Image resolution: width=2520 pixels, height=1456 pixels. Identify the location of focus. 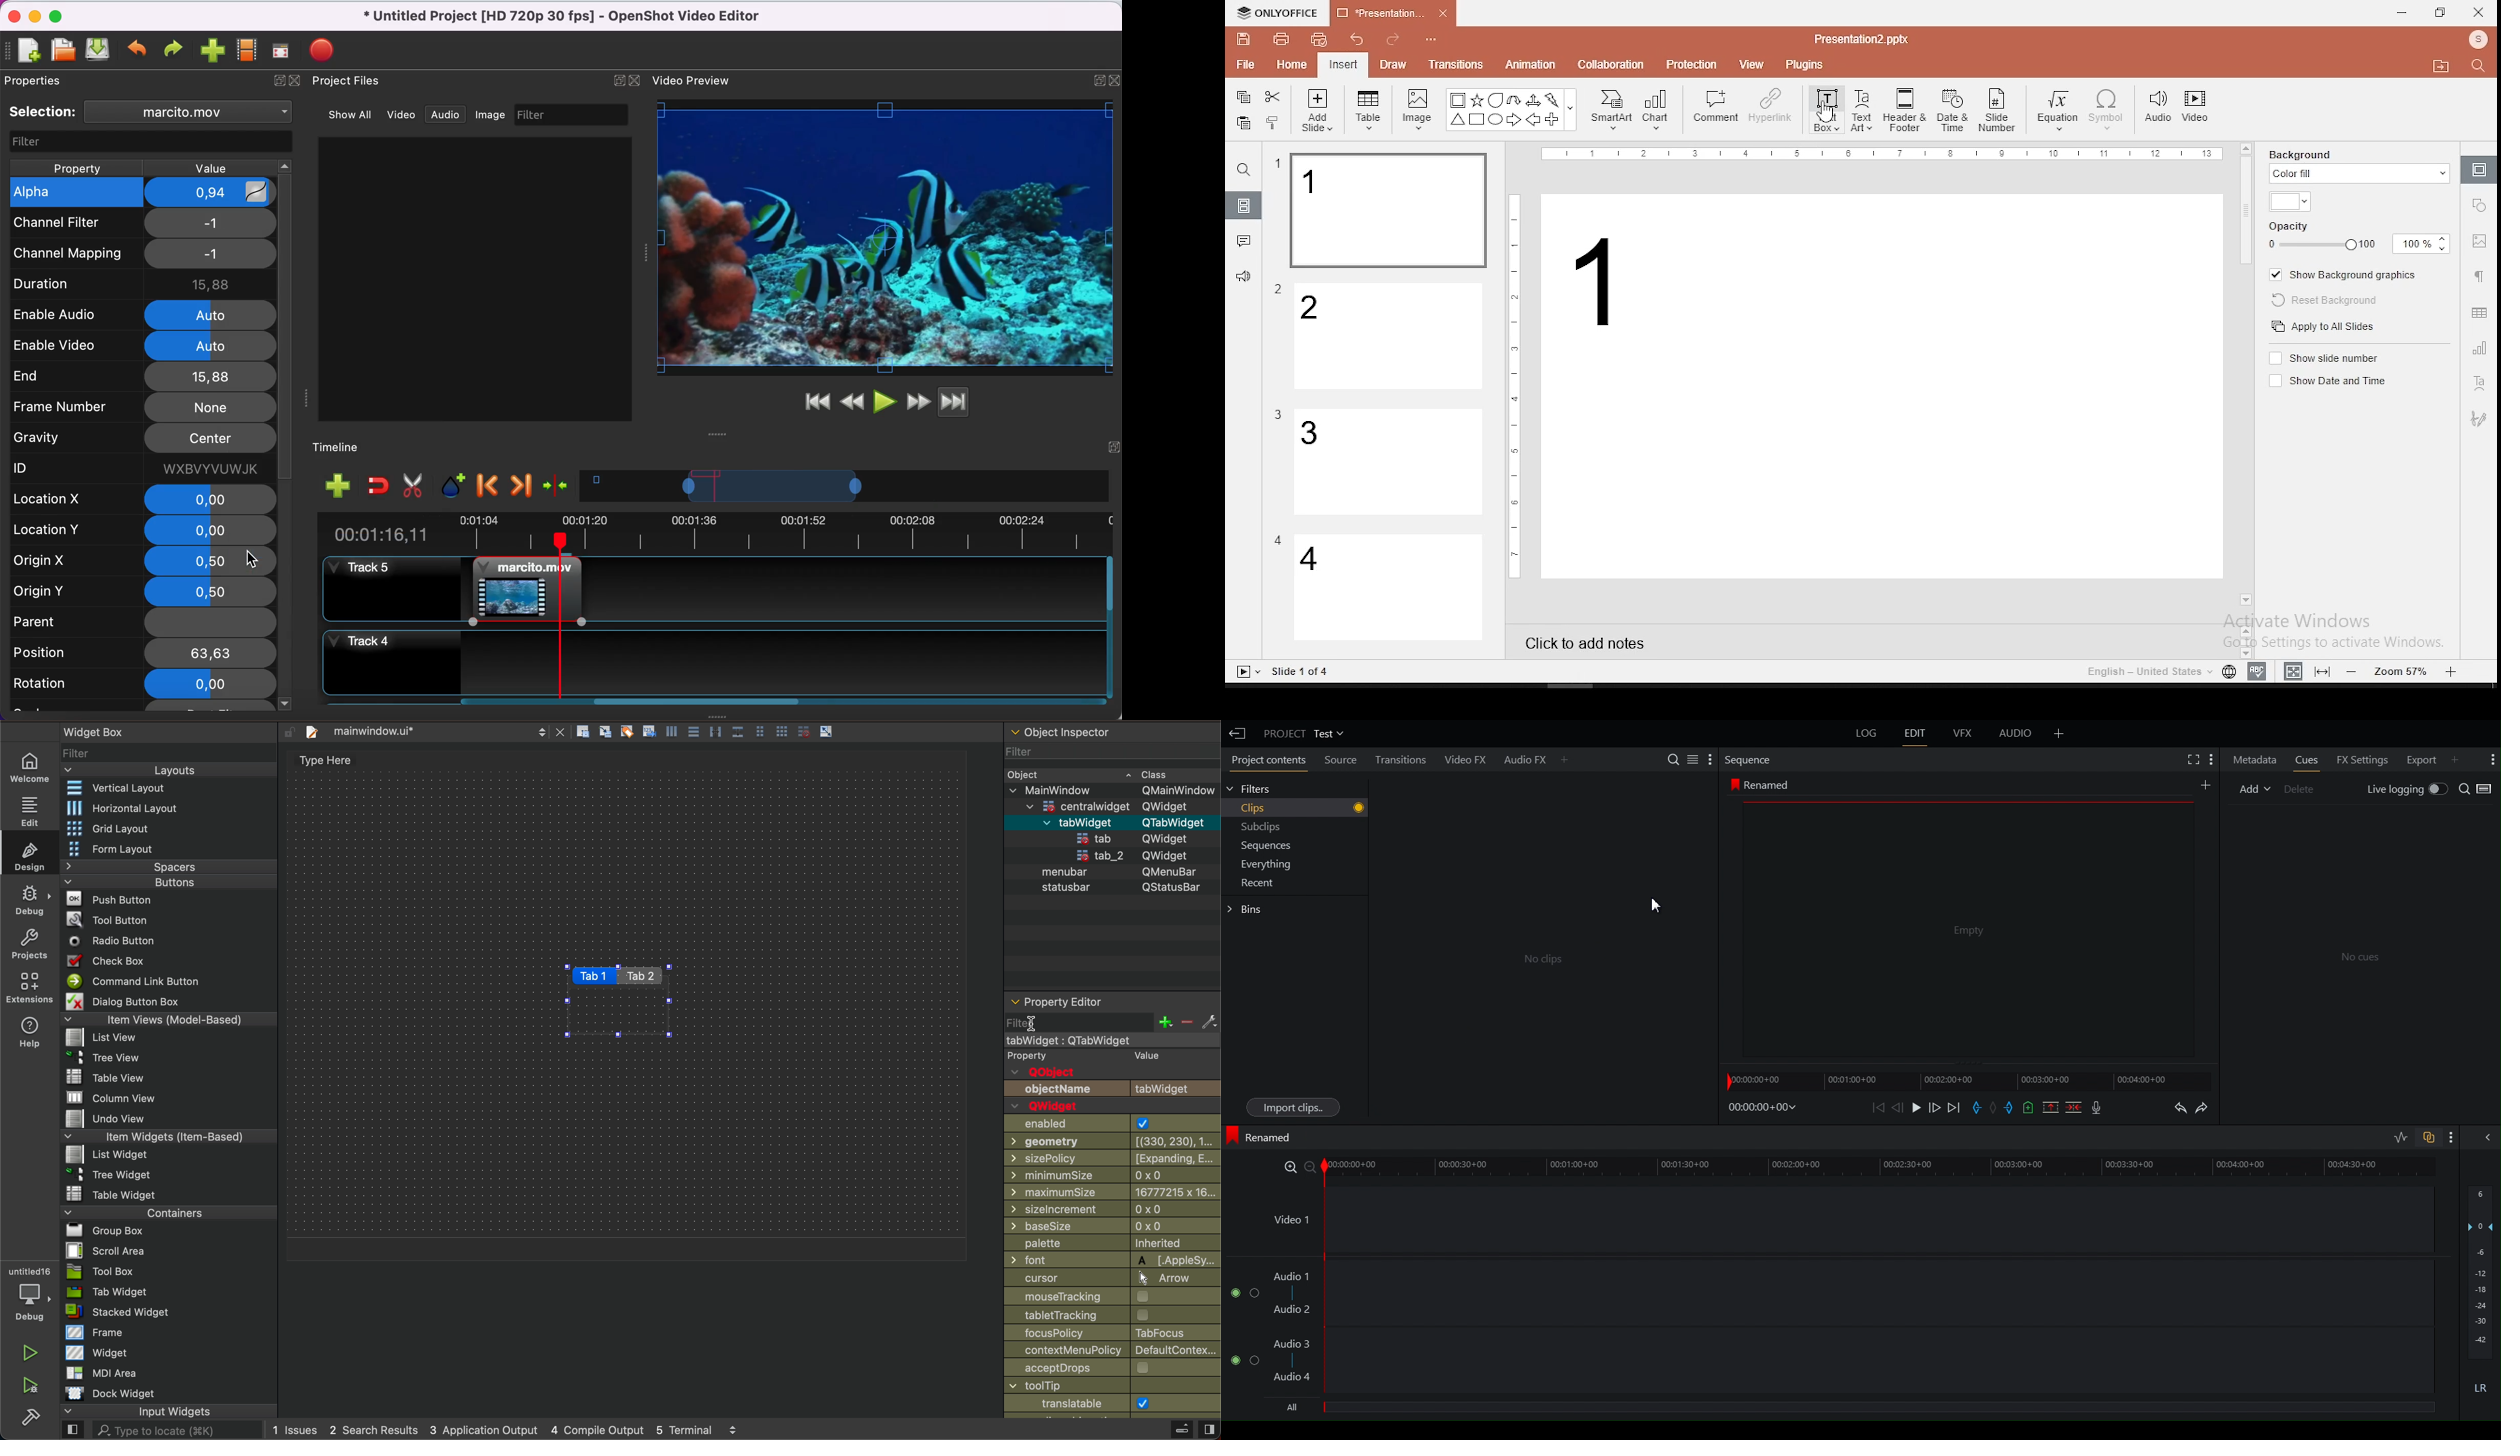
(1114, 1334).